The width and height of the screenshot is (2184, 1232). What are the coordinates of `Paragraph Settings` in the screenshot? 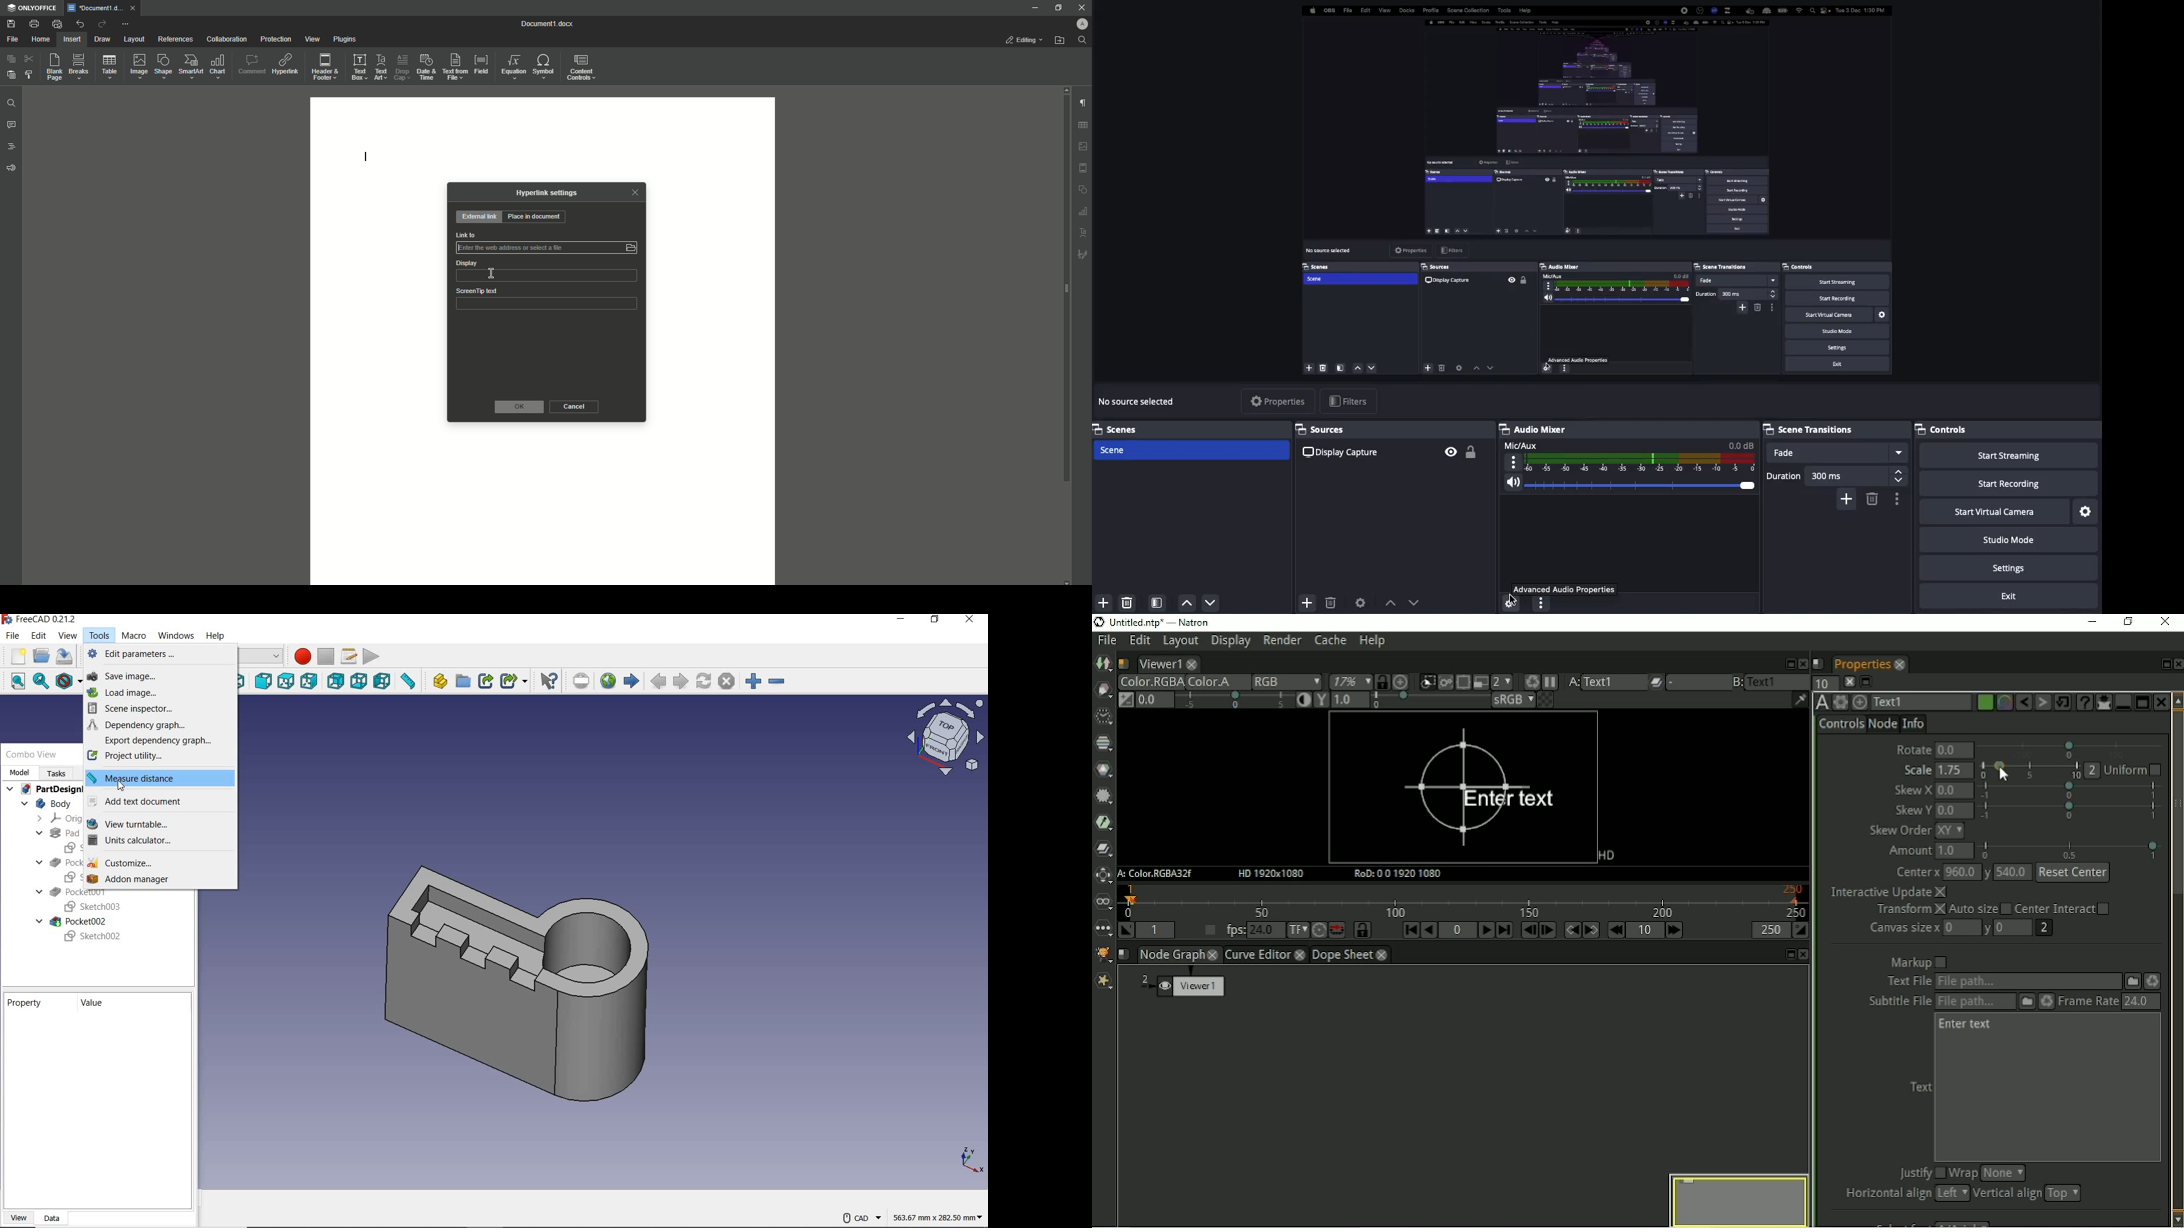 It's located at (1083, 103).